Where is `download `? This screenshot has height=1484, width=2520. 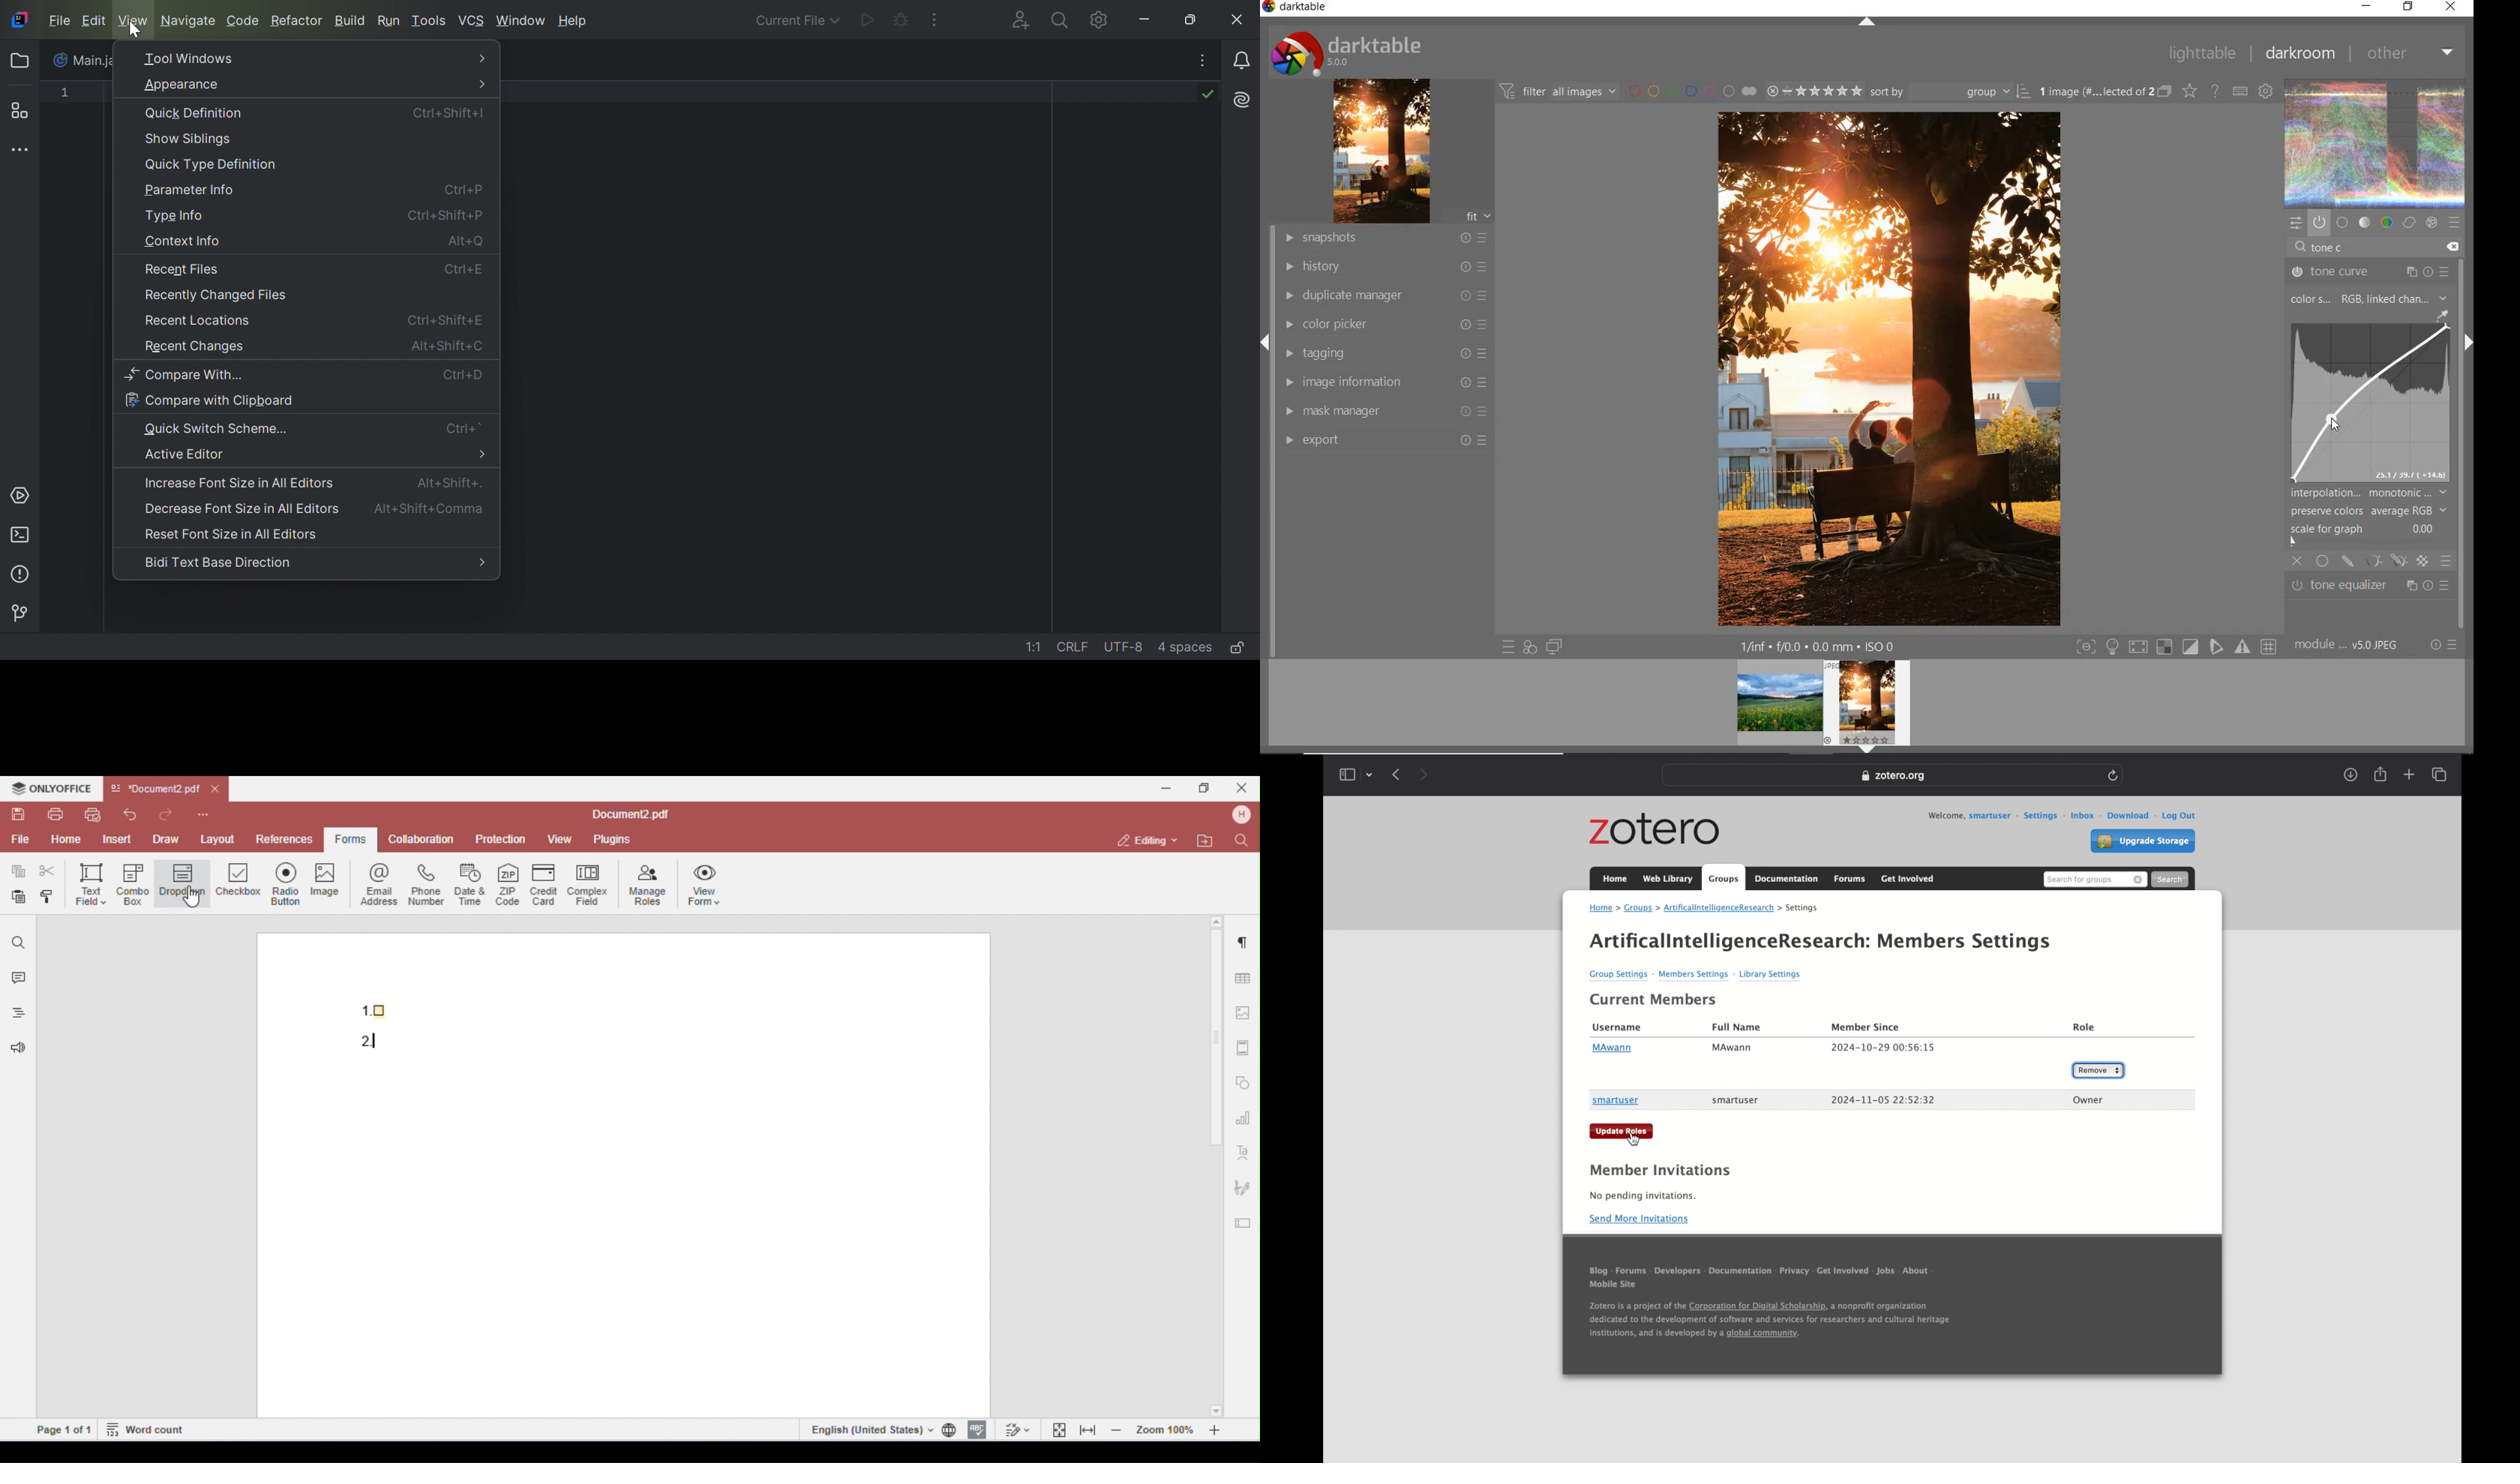
download  is located at coordinates (2123, 815).